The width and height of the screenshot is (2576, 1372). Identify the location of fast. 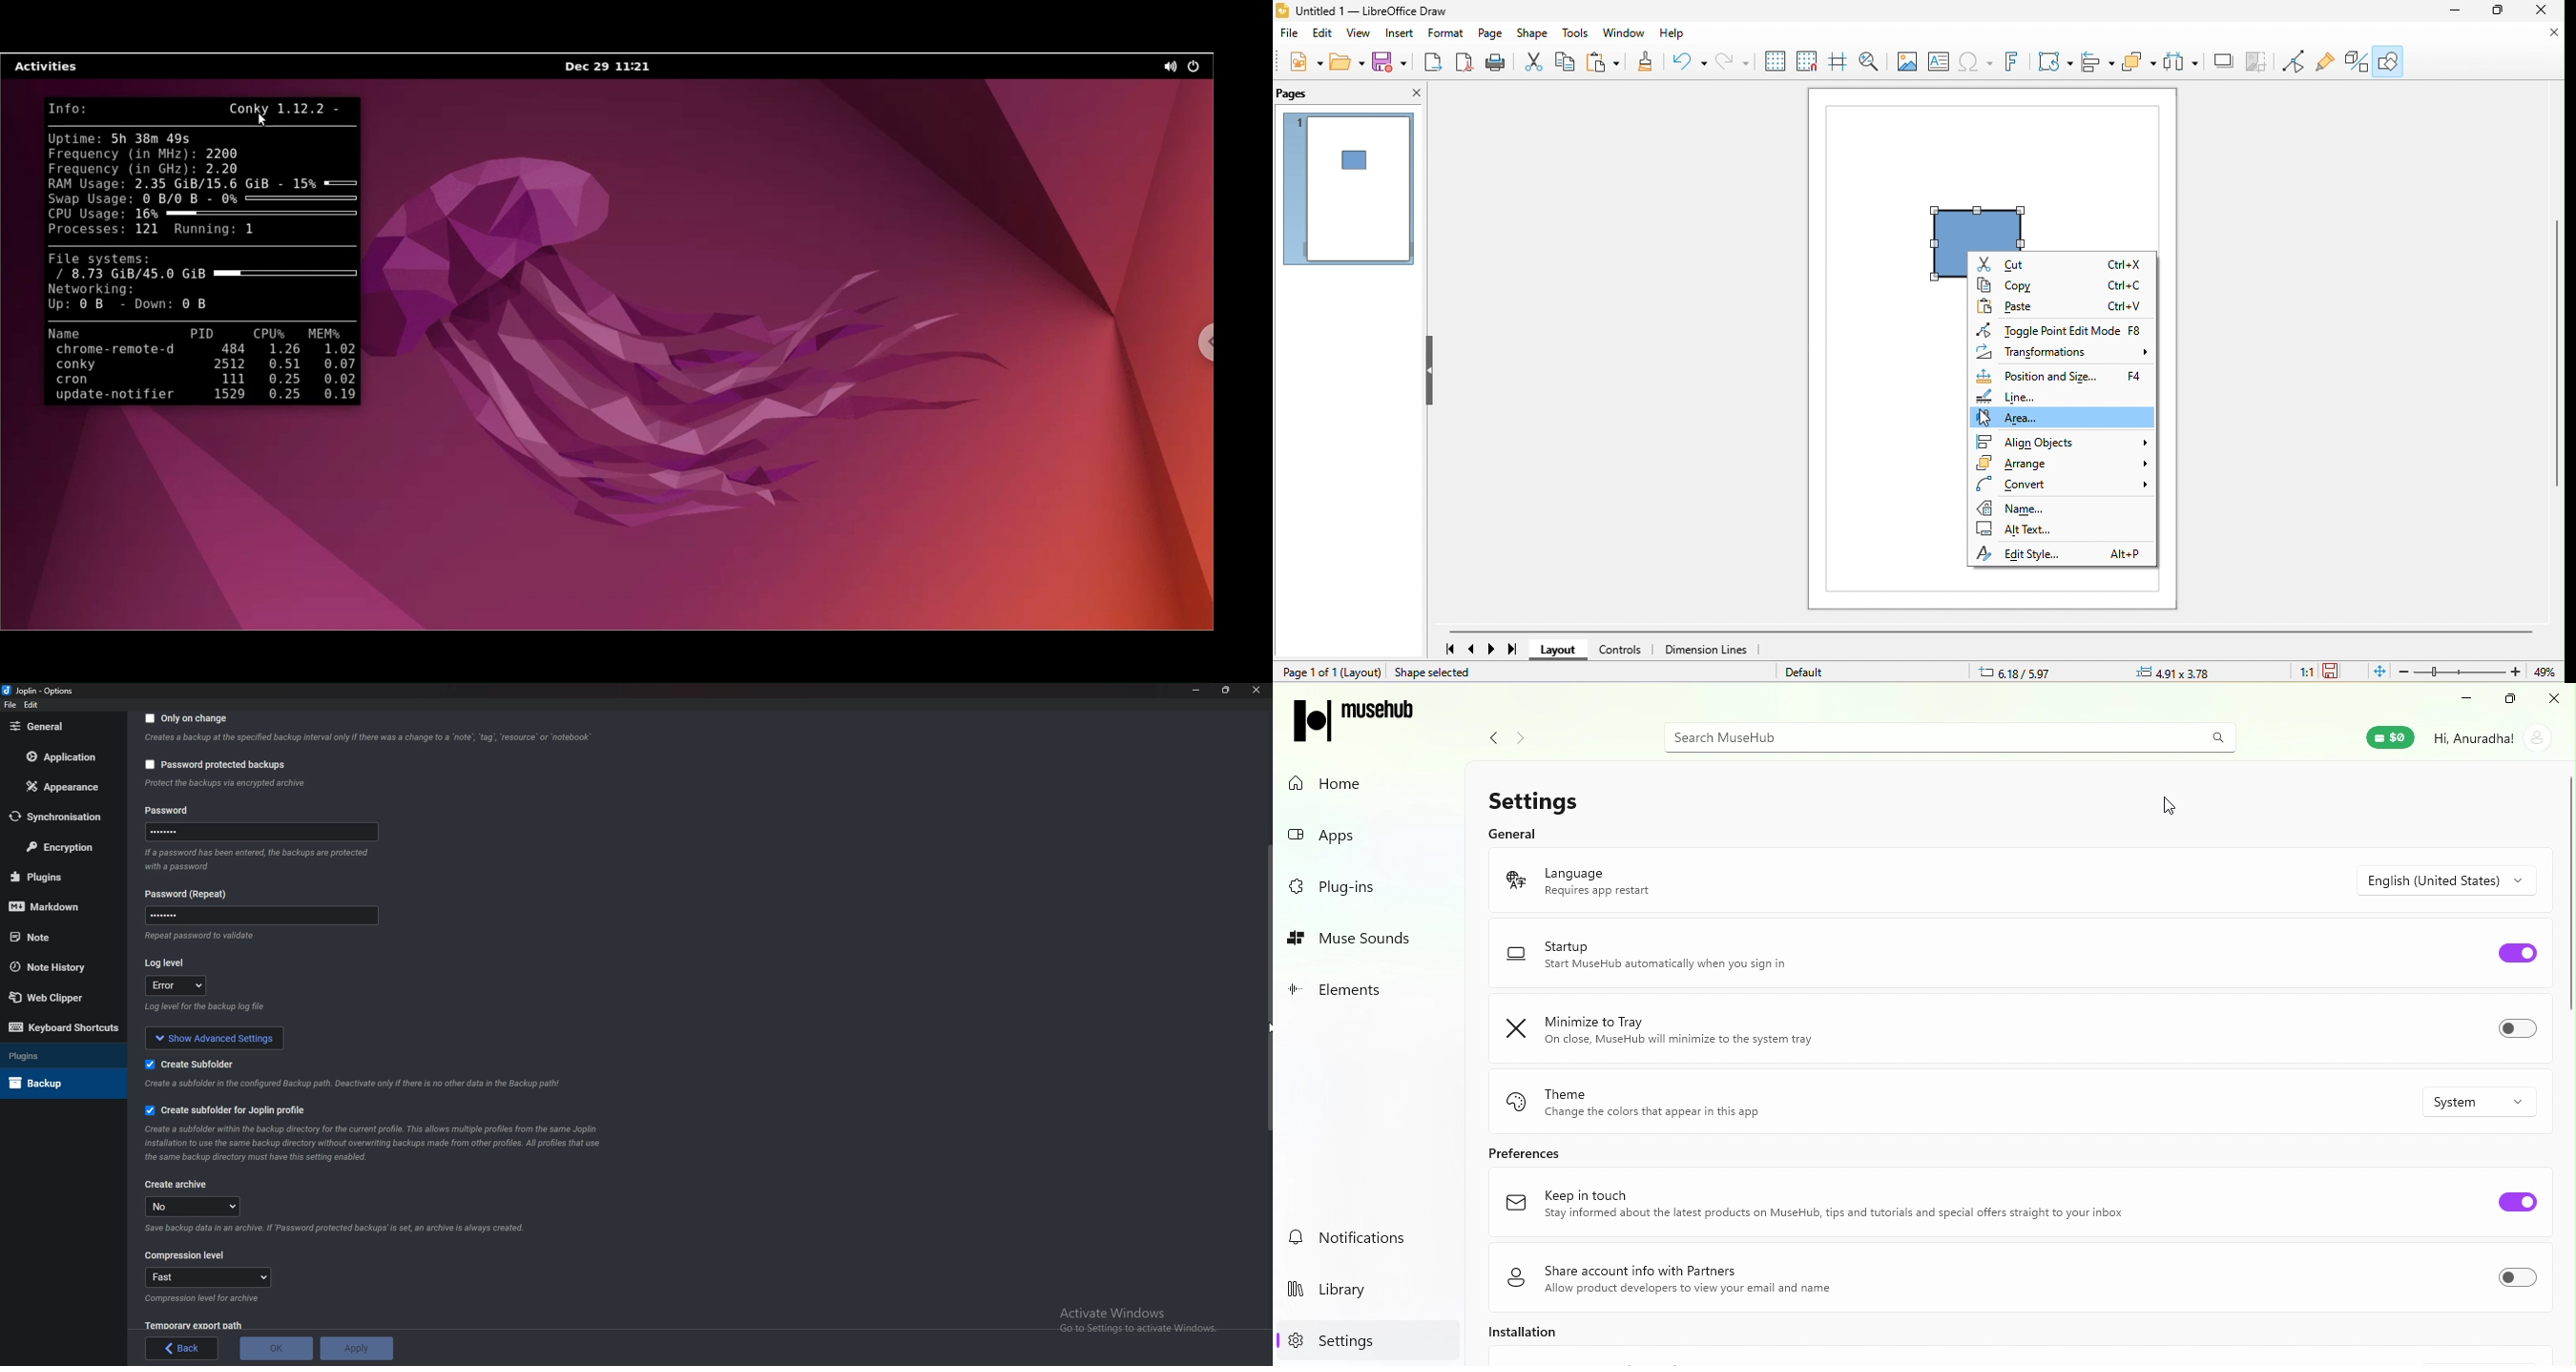
(210, 1277).